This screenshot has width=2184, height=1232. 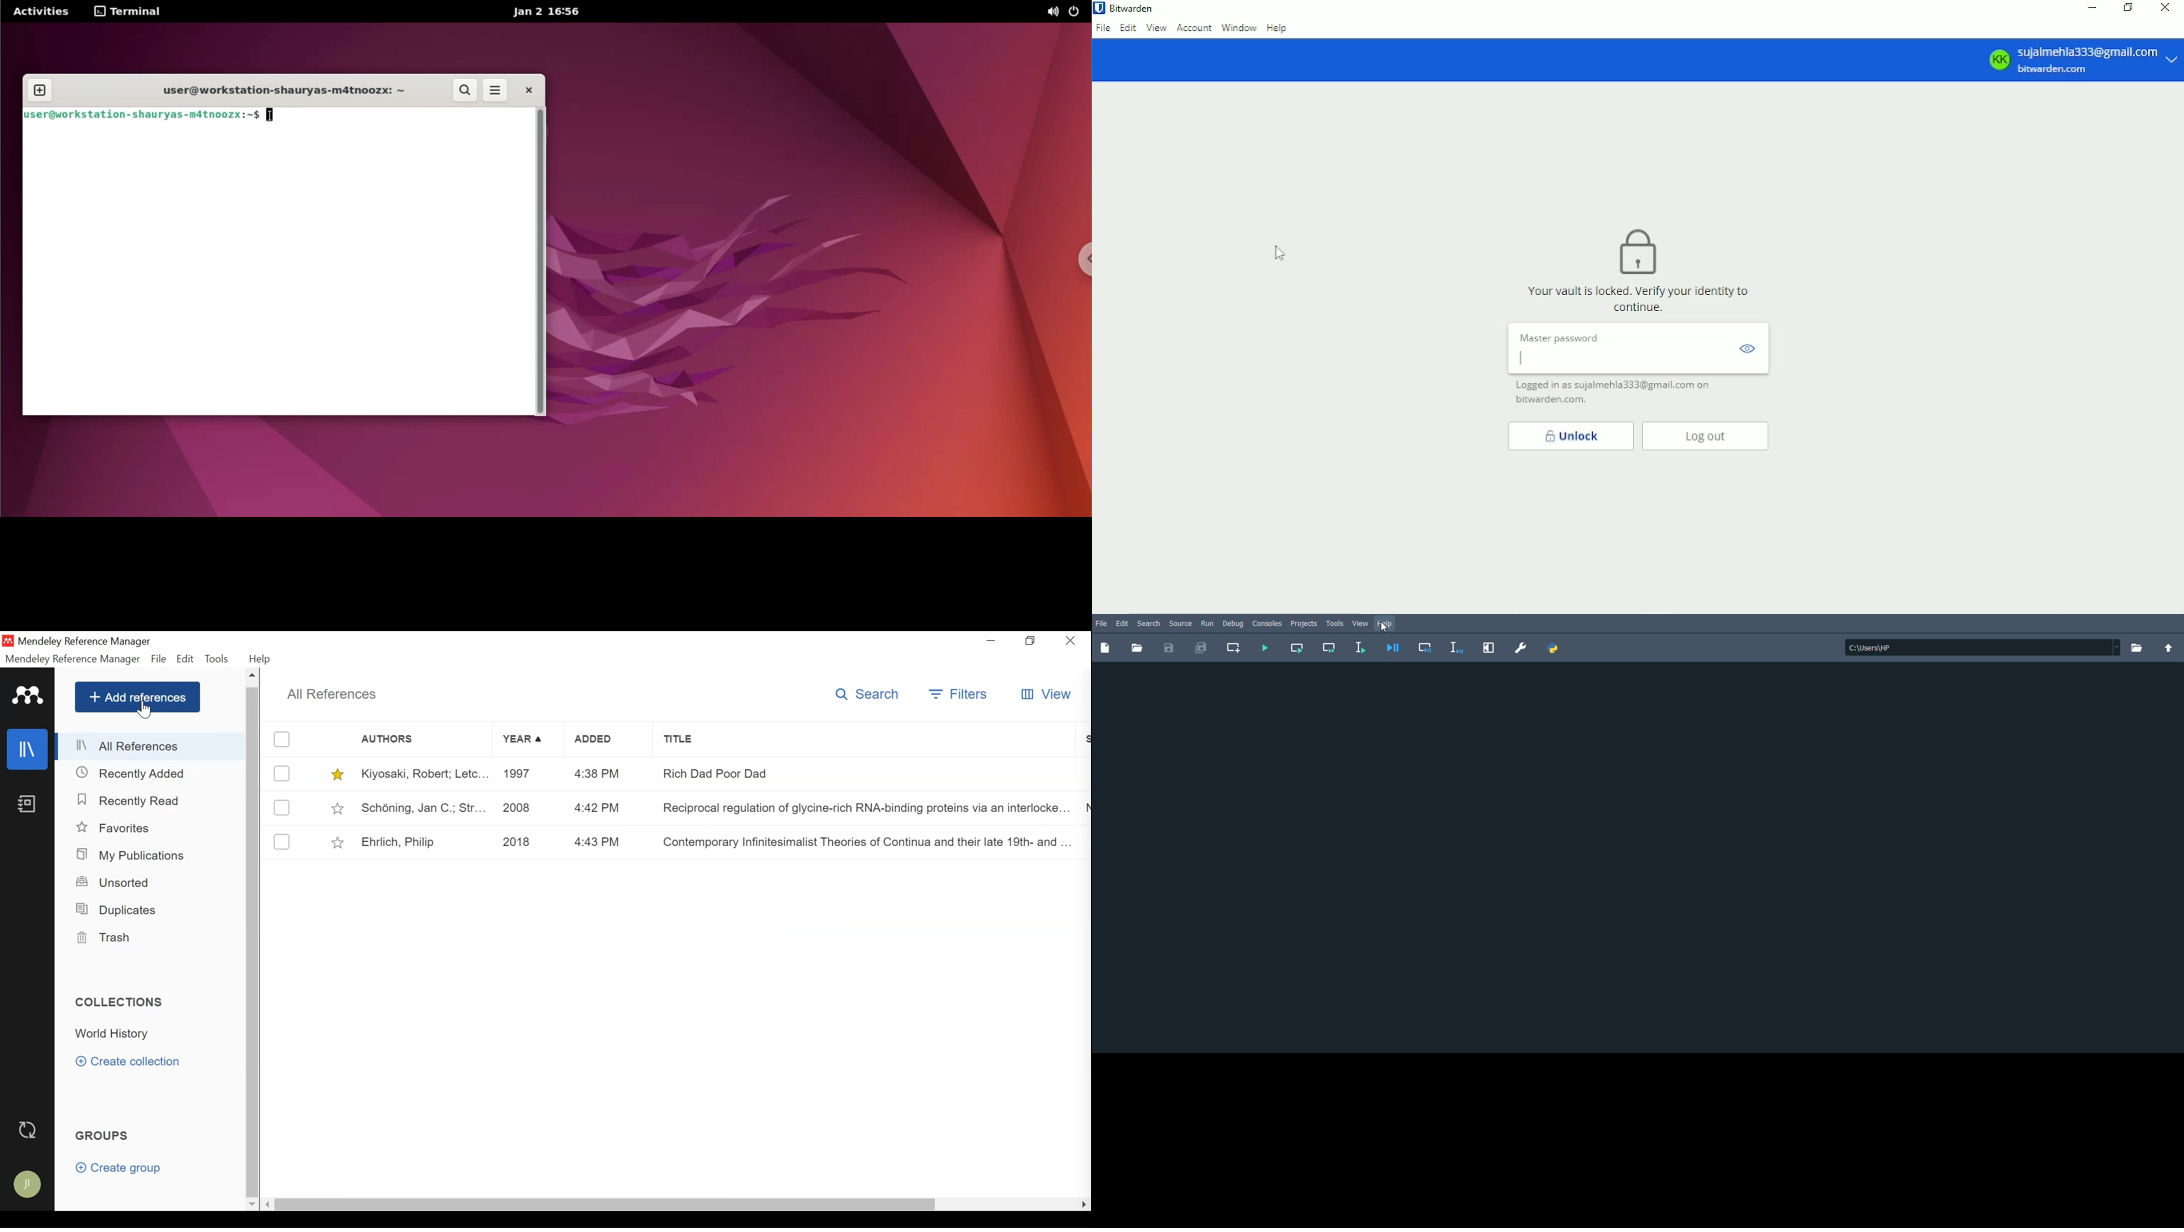 What do you see at coordinates (1707, 434) in the screenshot?
I see `Log out` at bounding box center [1707, 434].